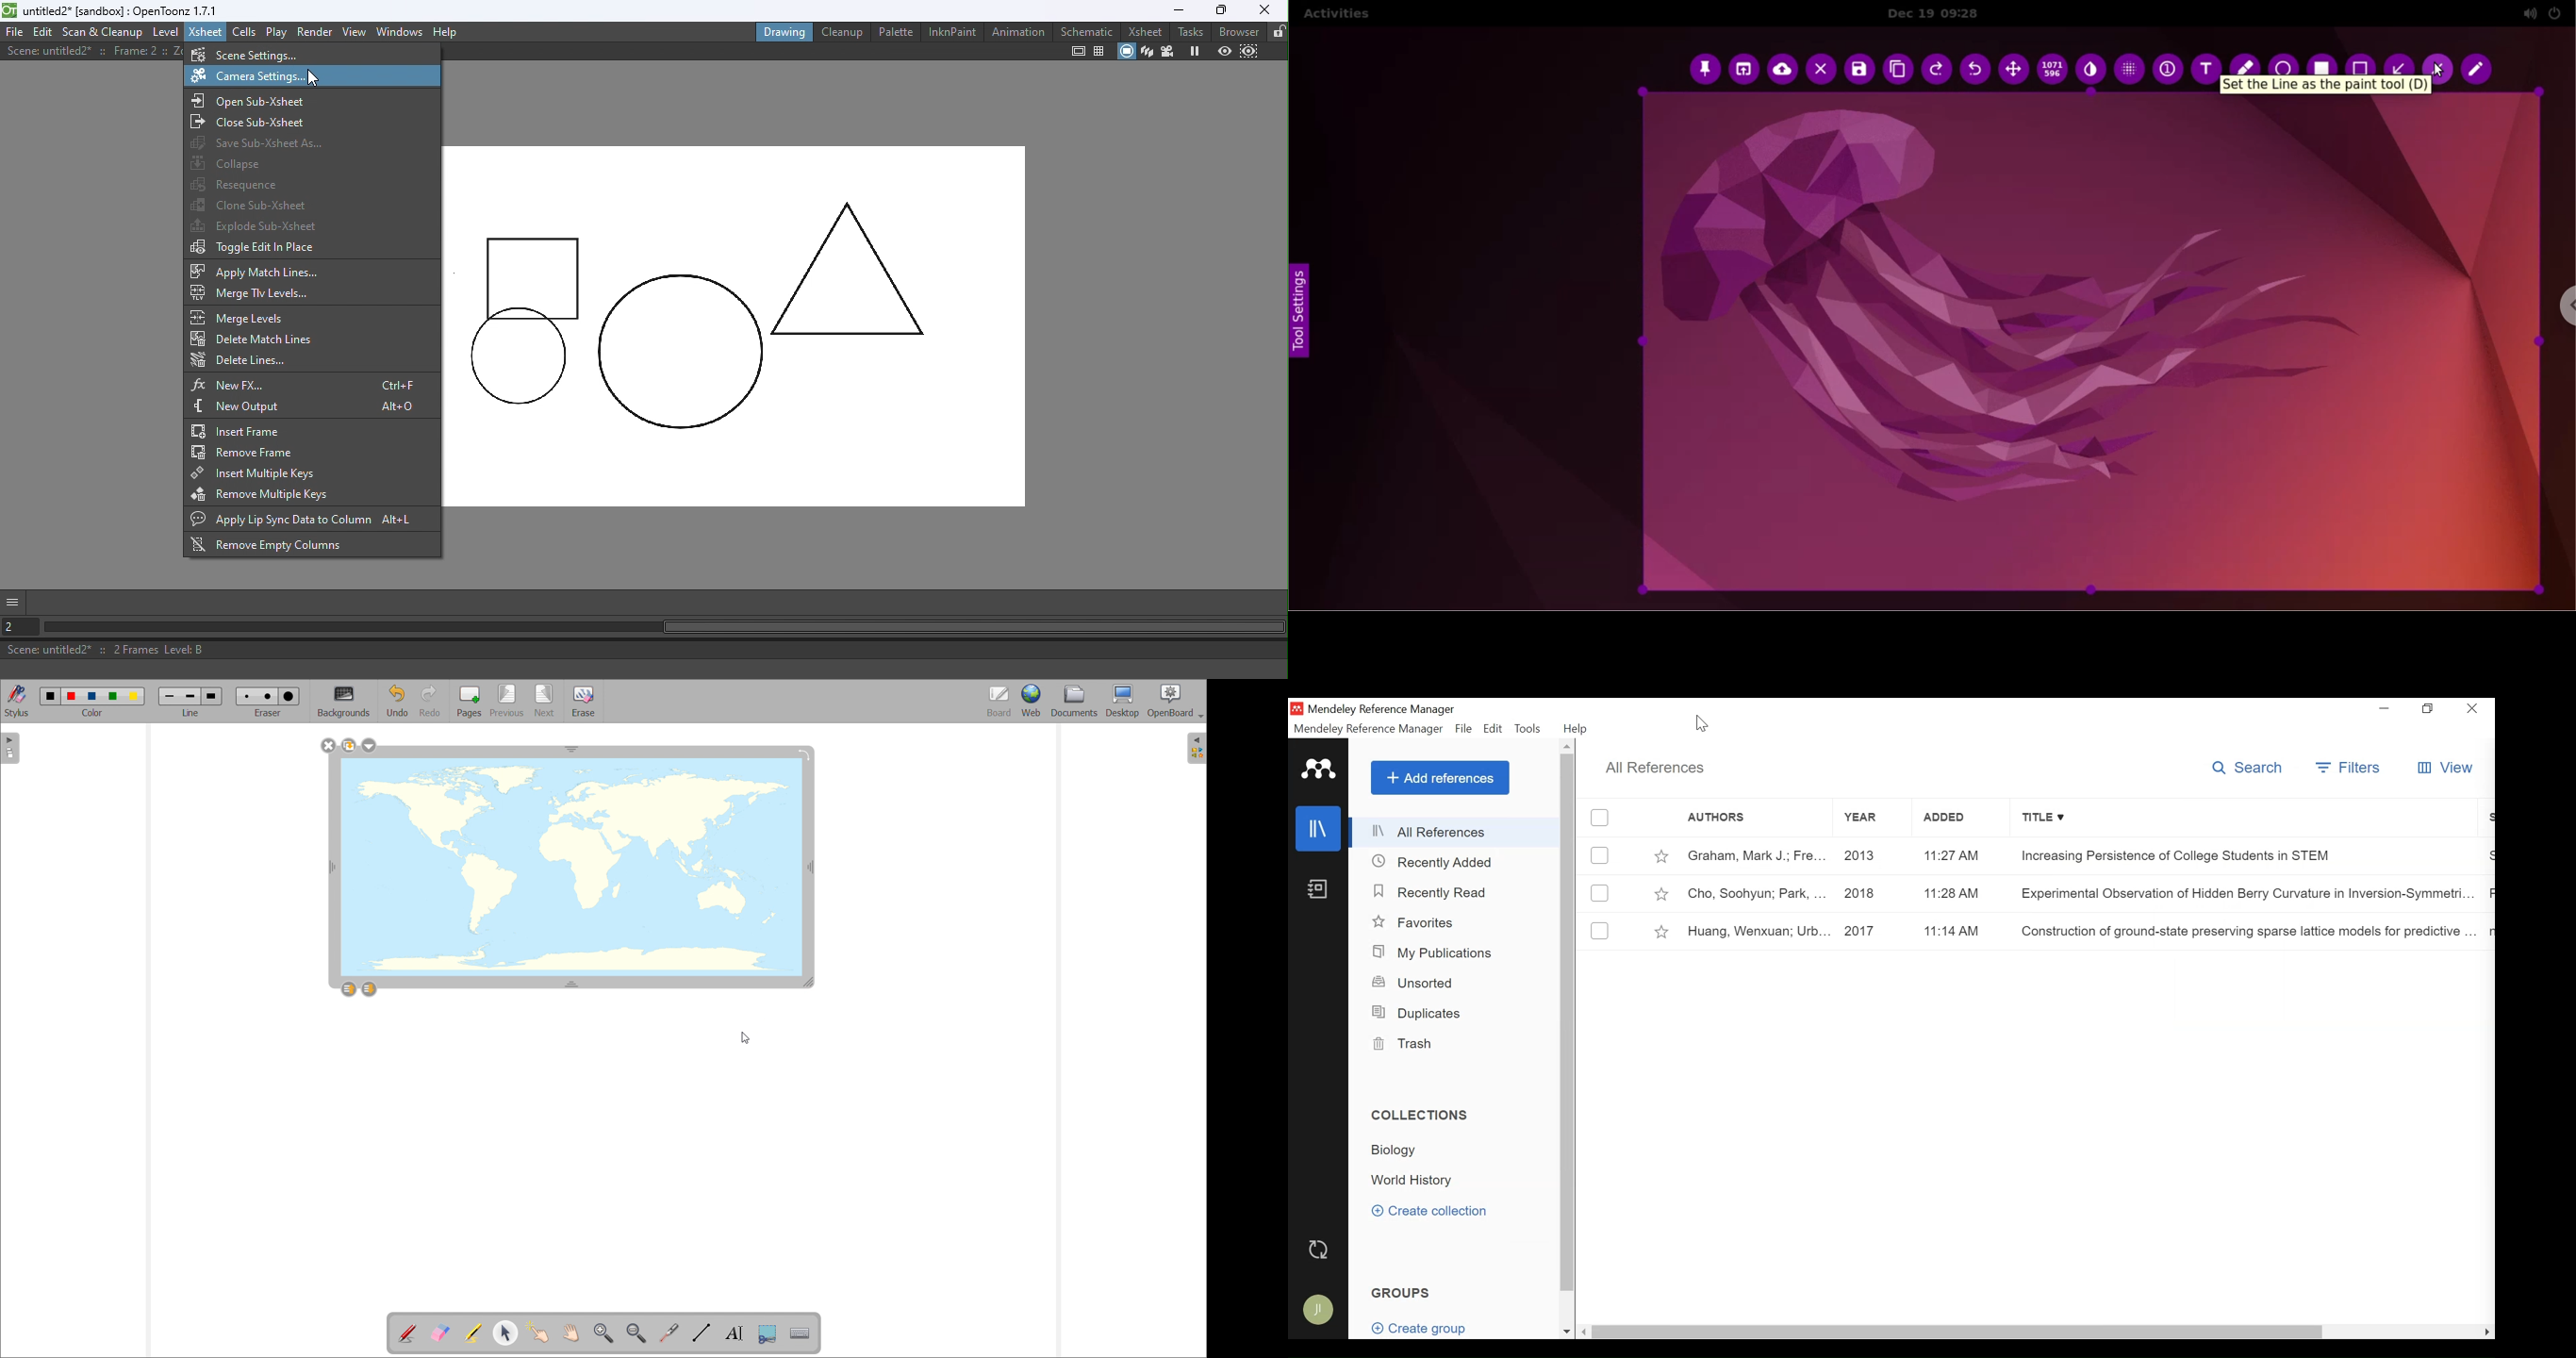 The height and width of the screenshot is (1372, 2576). Describe the element at coordinates (1320, 1249) in the screenshot. I see `Sync` at that location.